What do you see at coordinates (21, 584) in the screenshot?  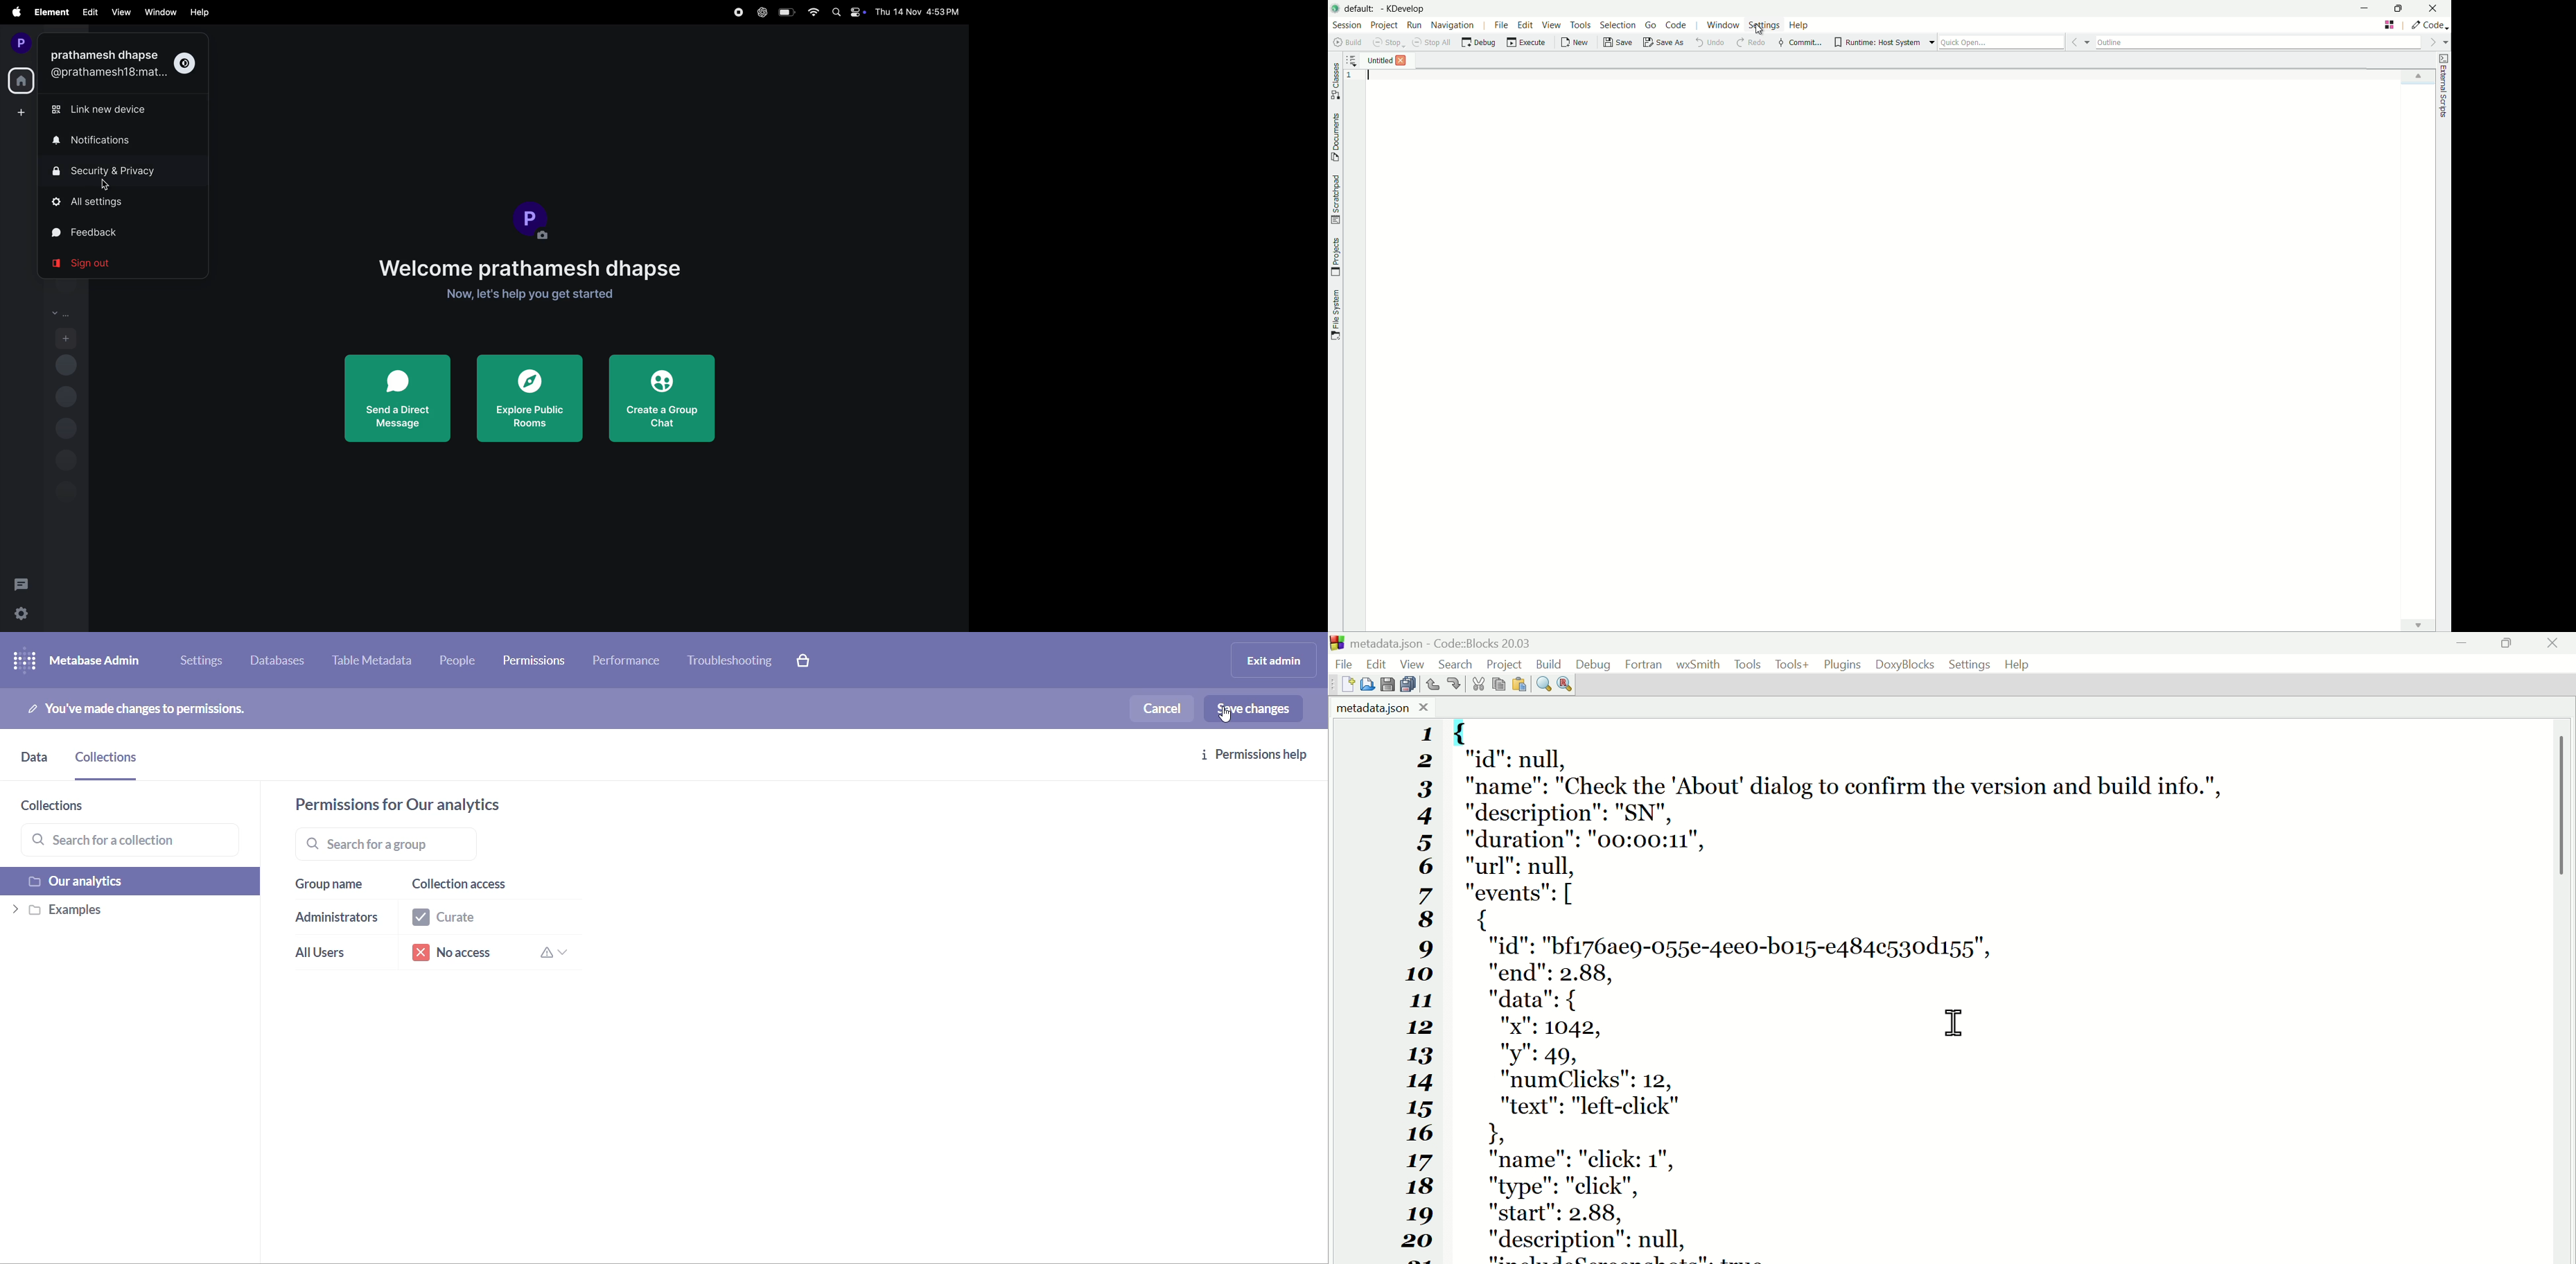 I see `threads` at bounding box center [21, 584].